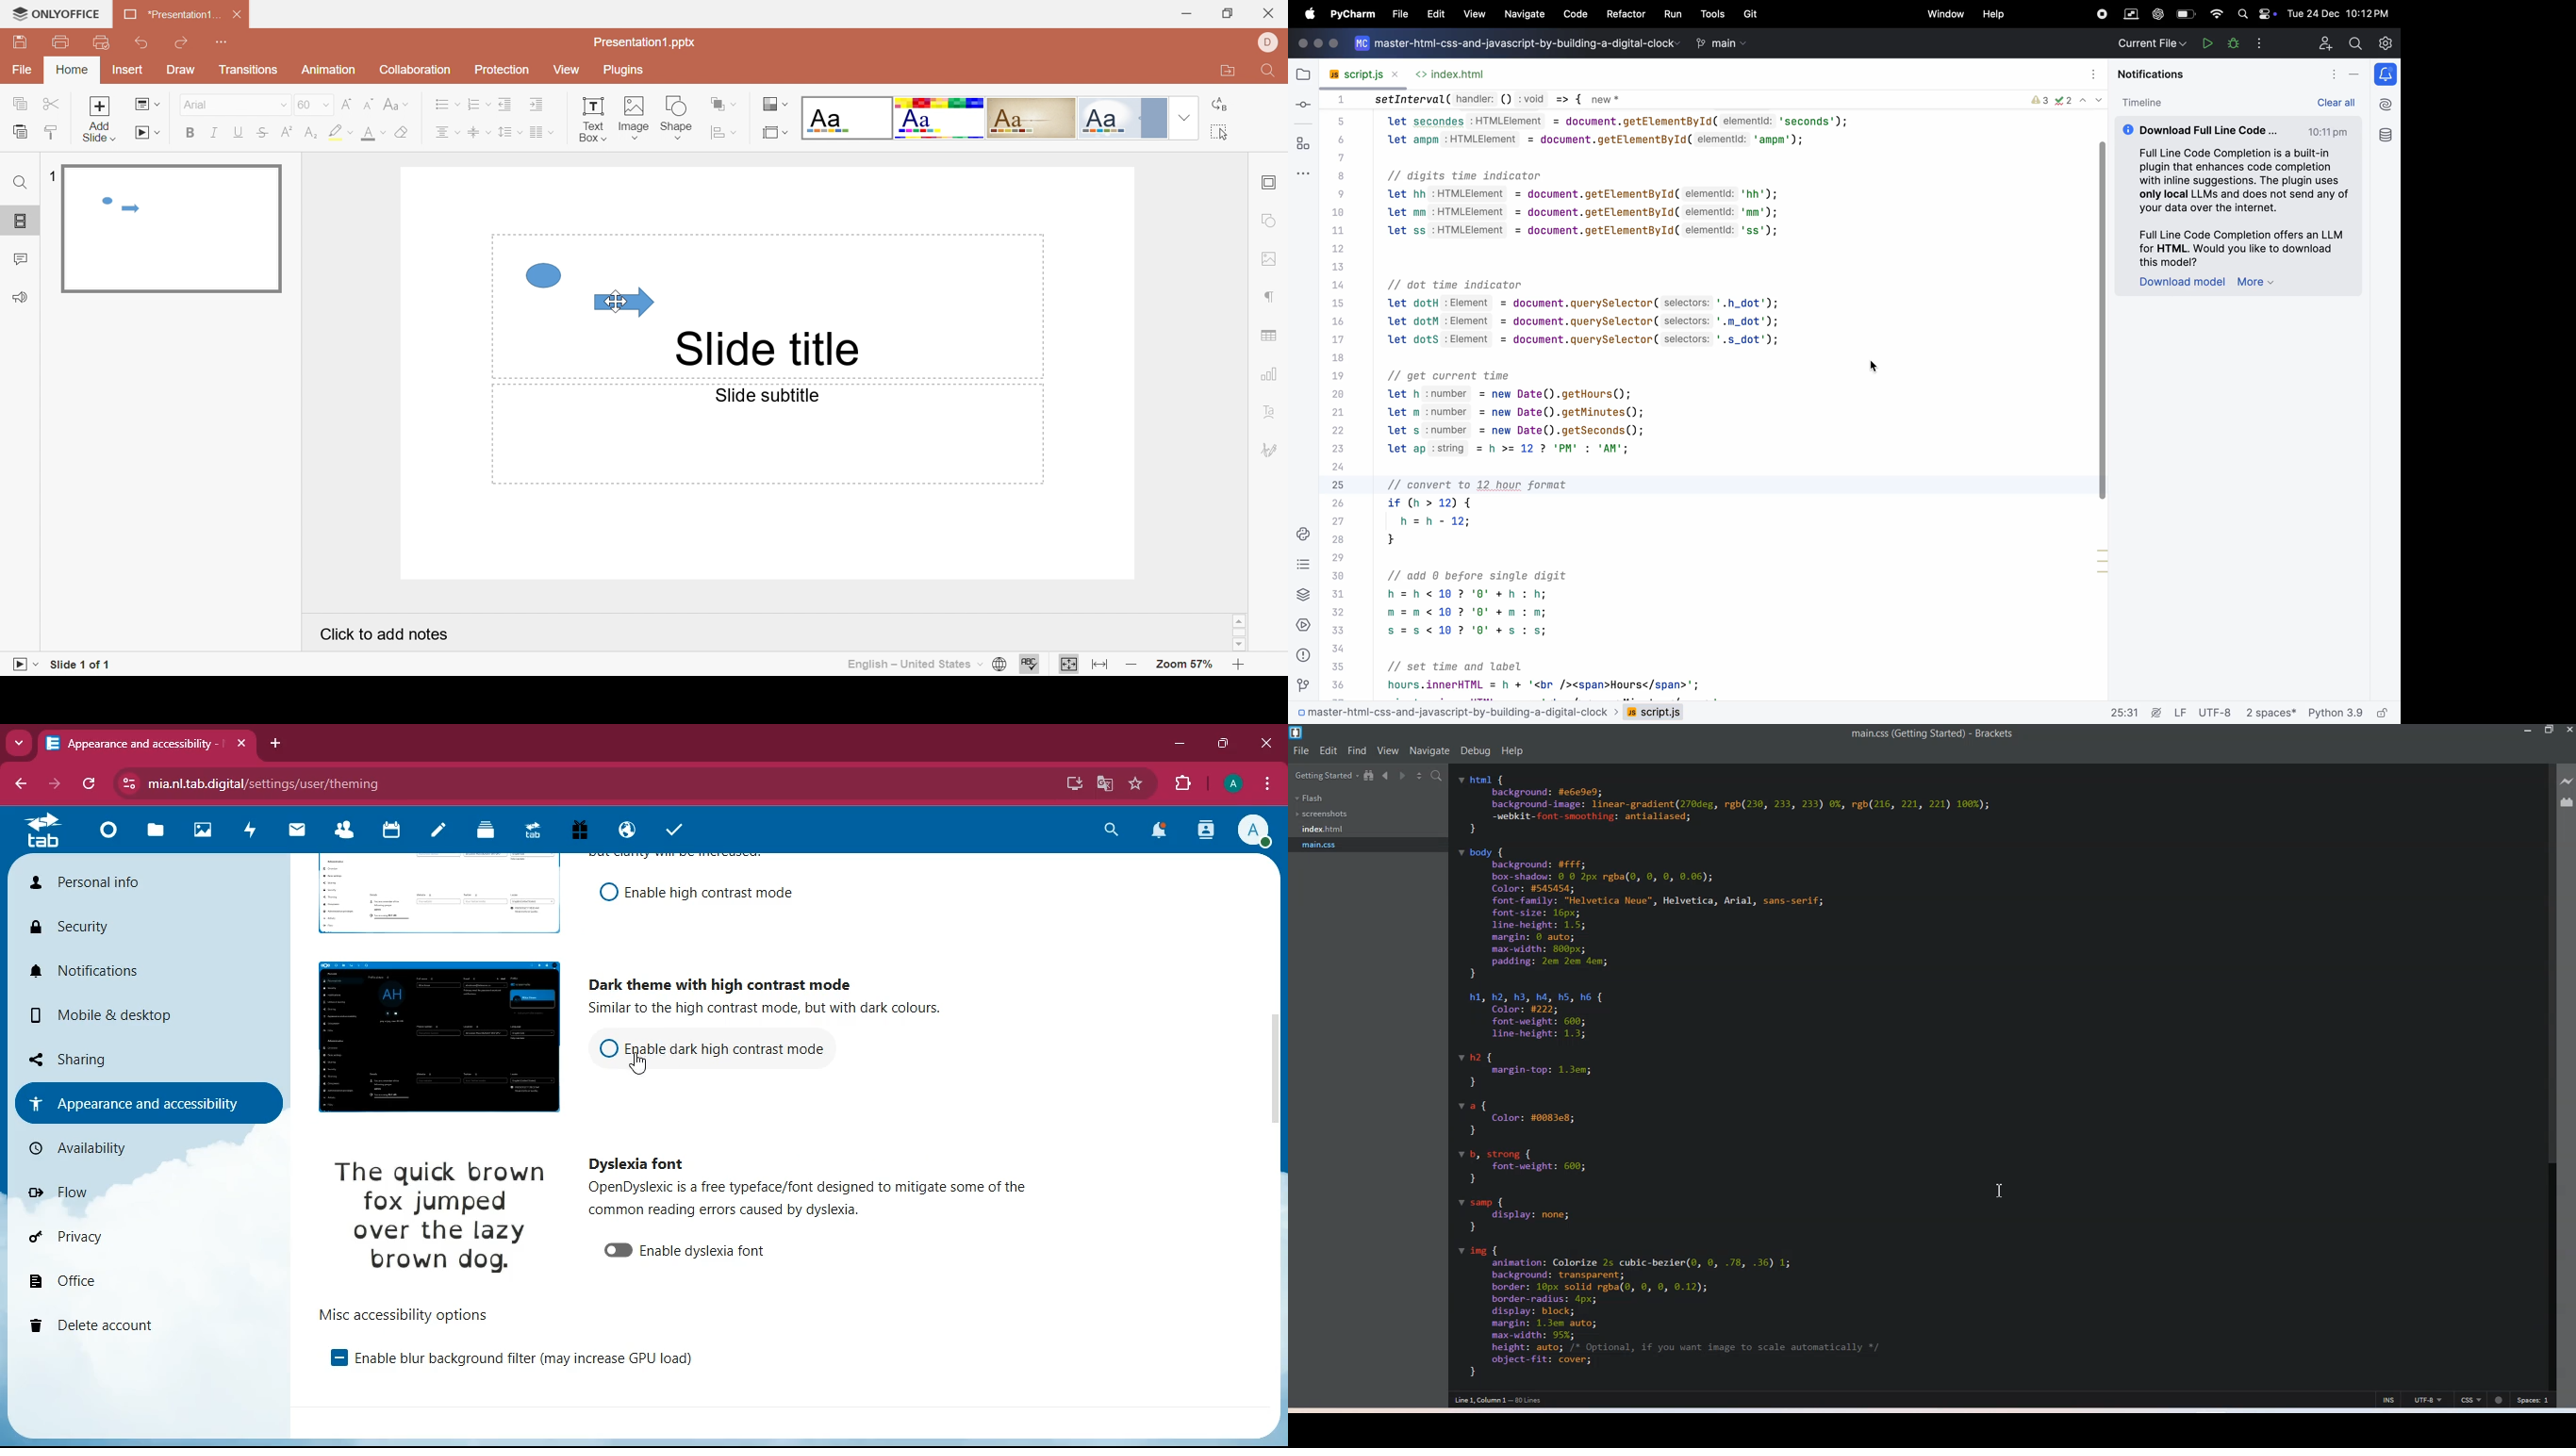  I want to click on Navigate Forward, so click(1403, 776).